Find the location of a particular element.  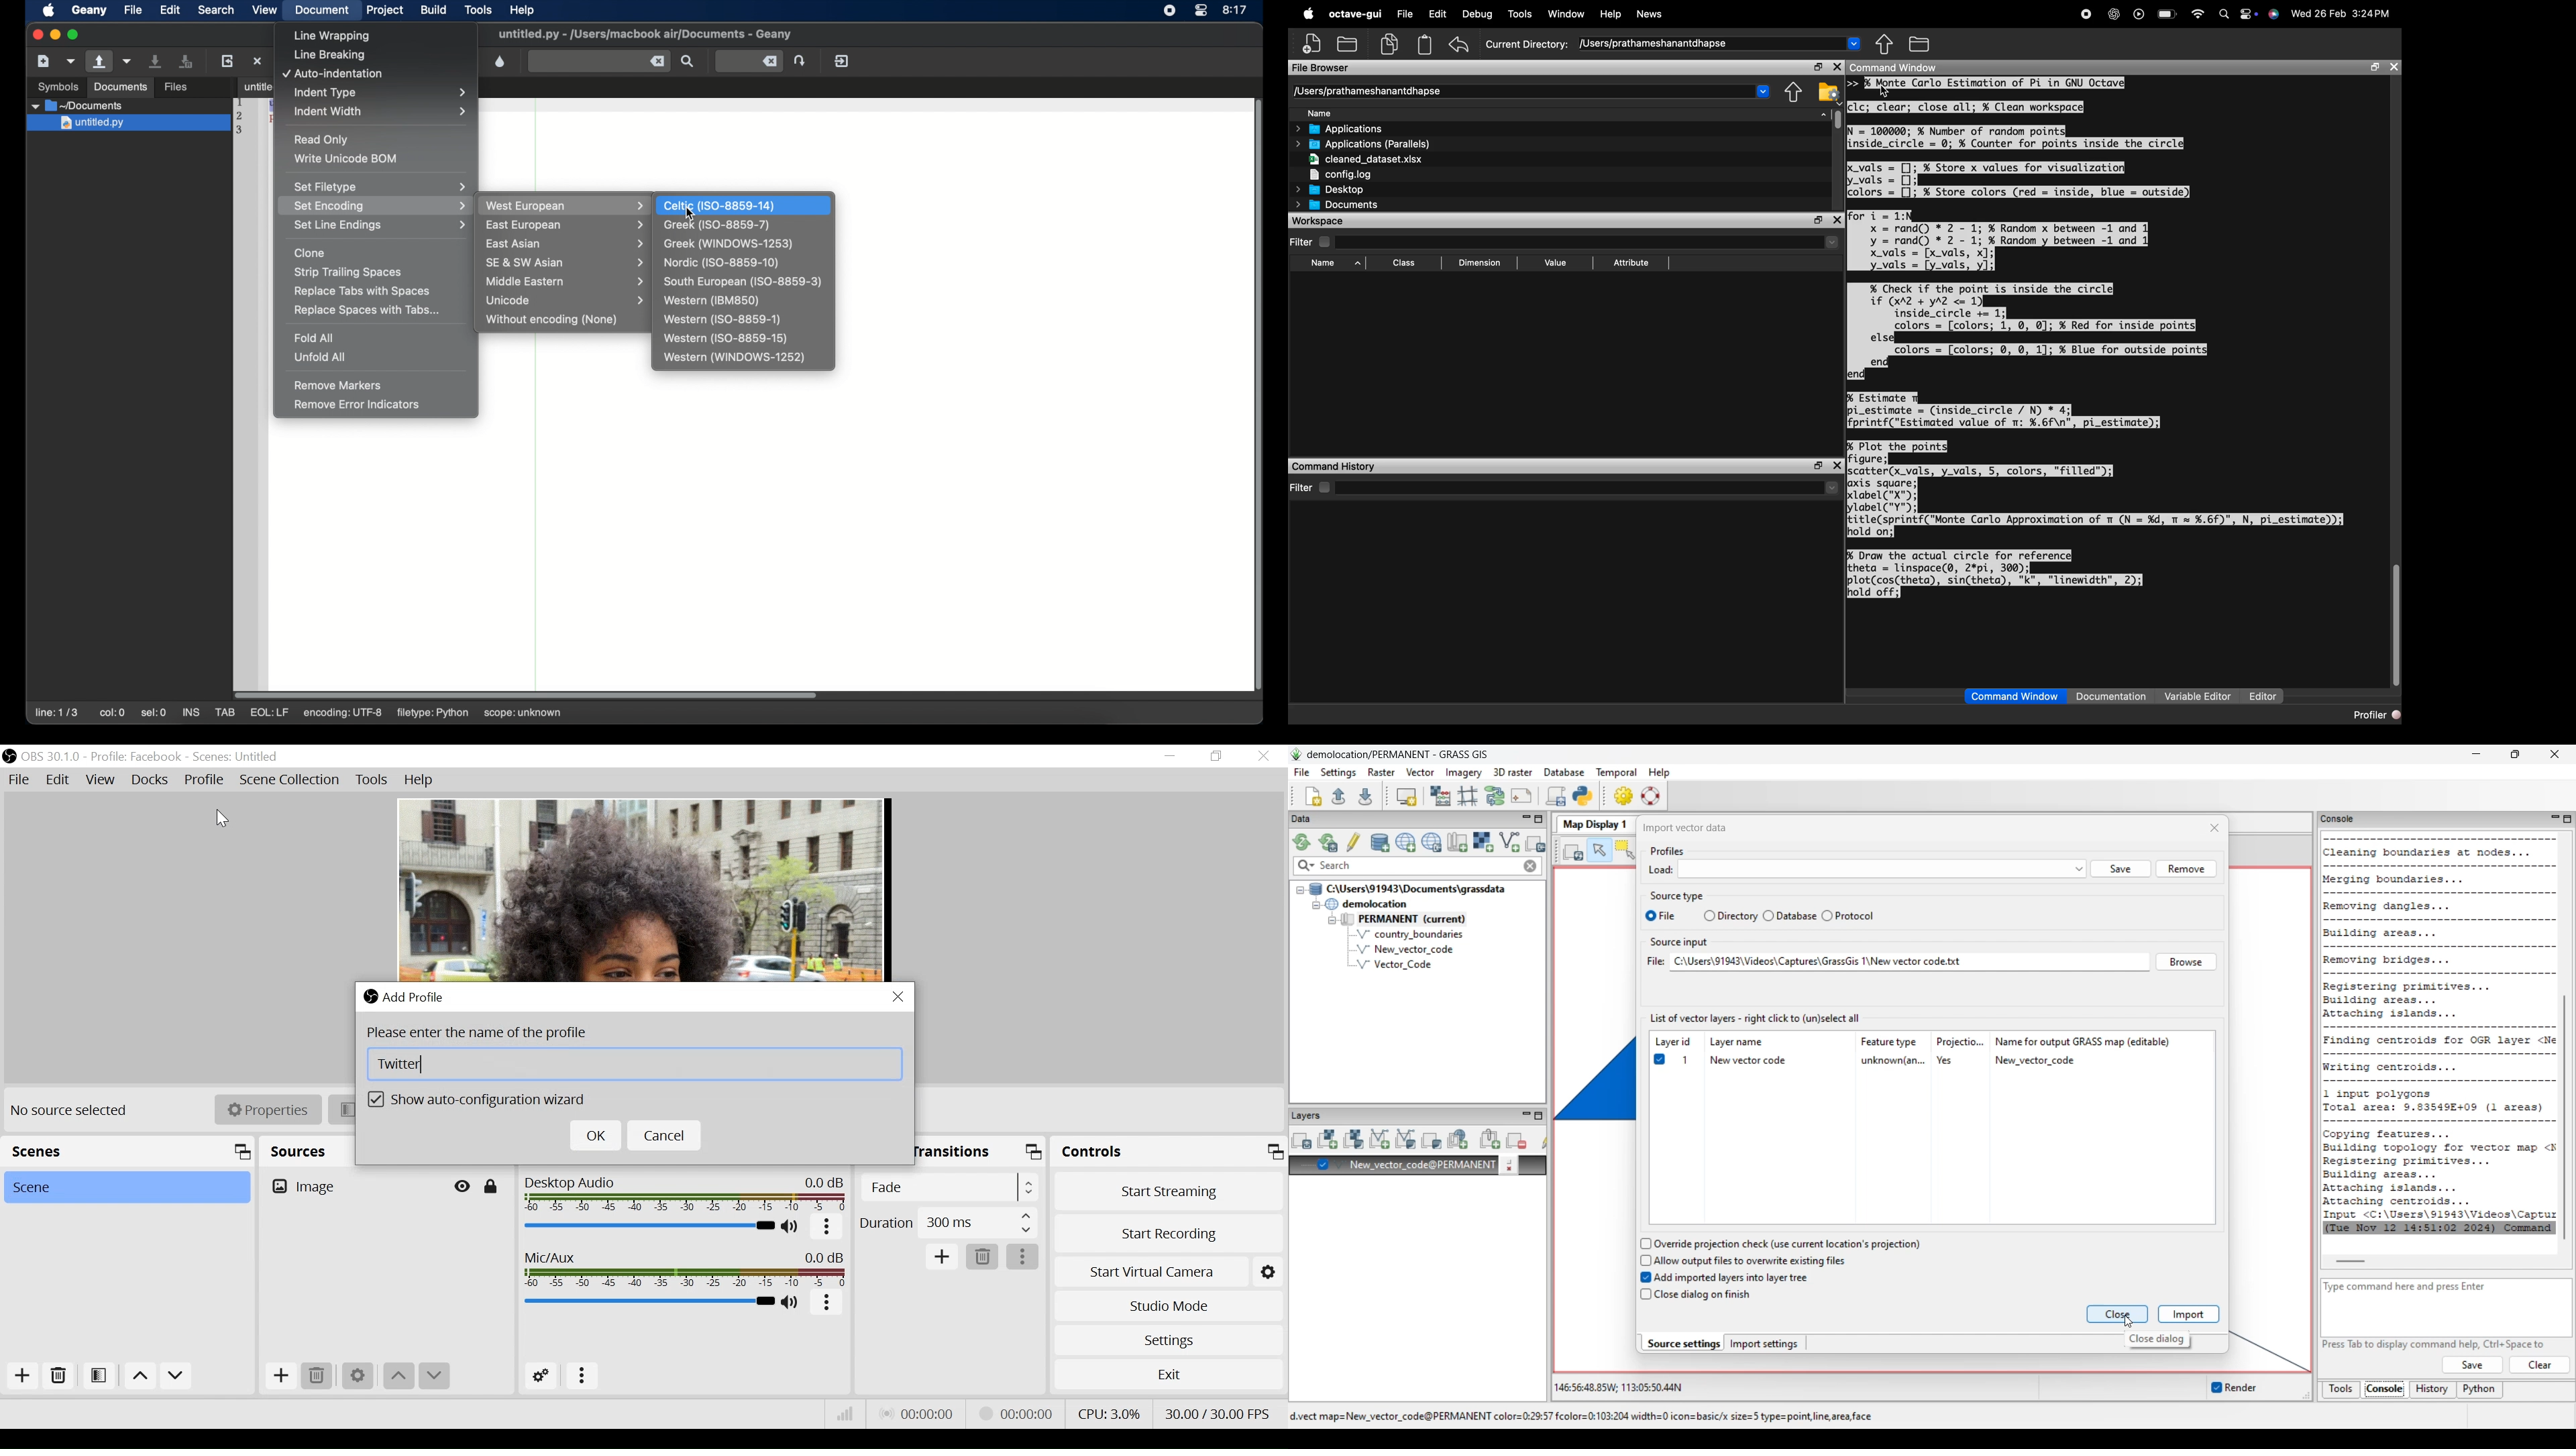

Remove is located at coordinates (57, 1379).